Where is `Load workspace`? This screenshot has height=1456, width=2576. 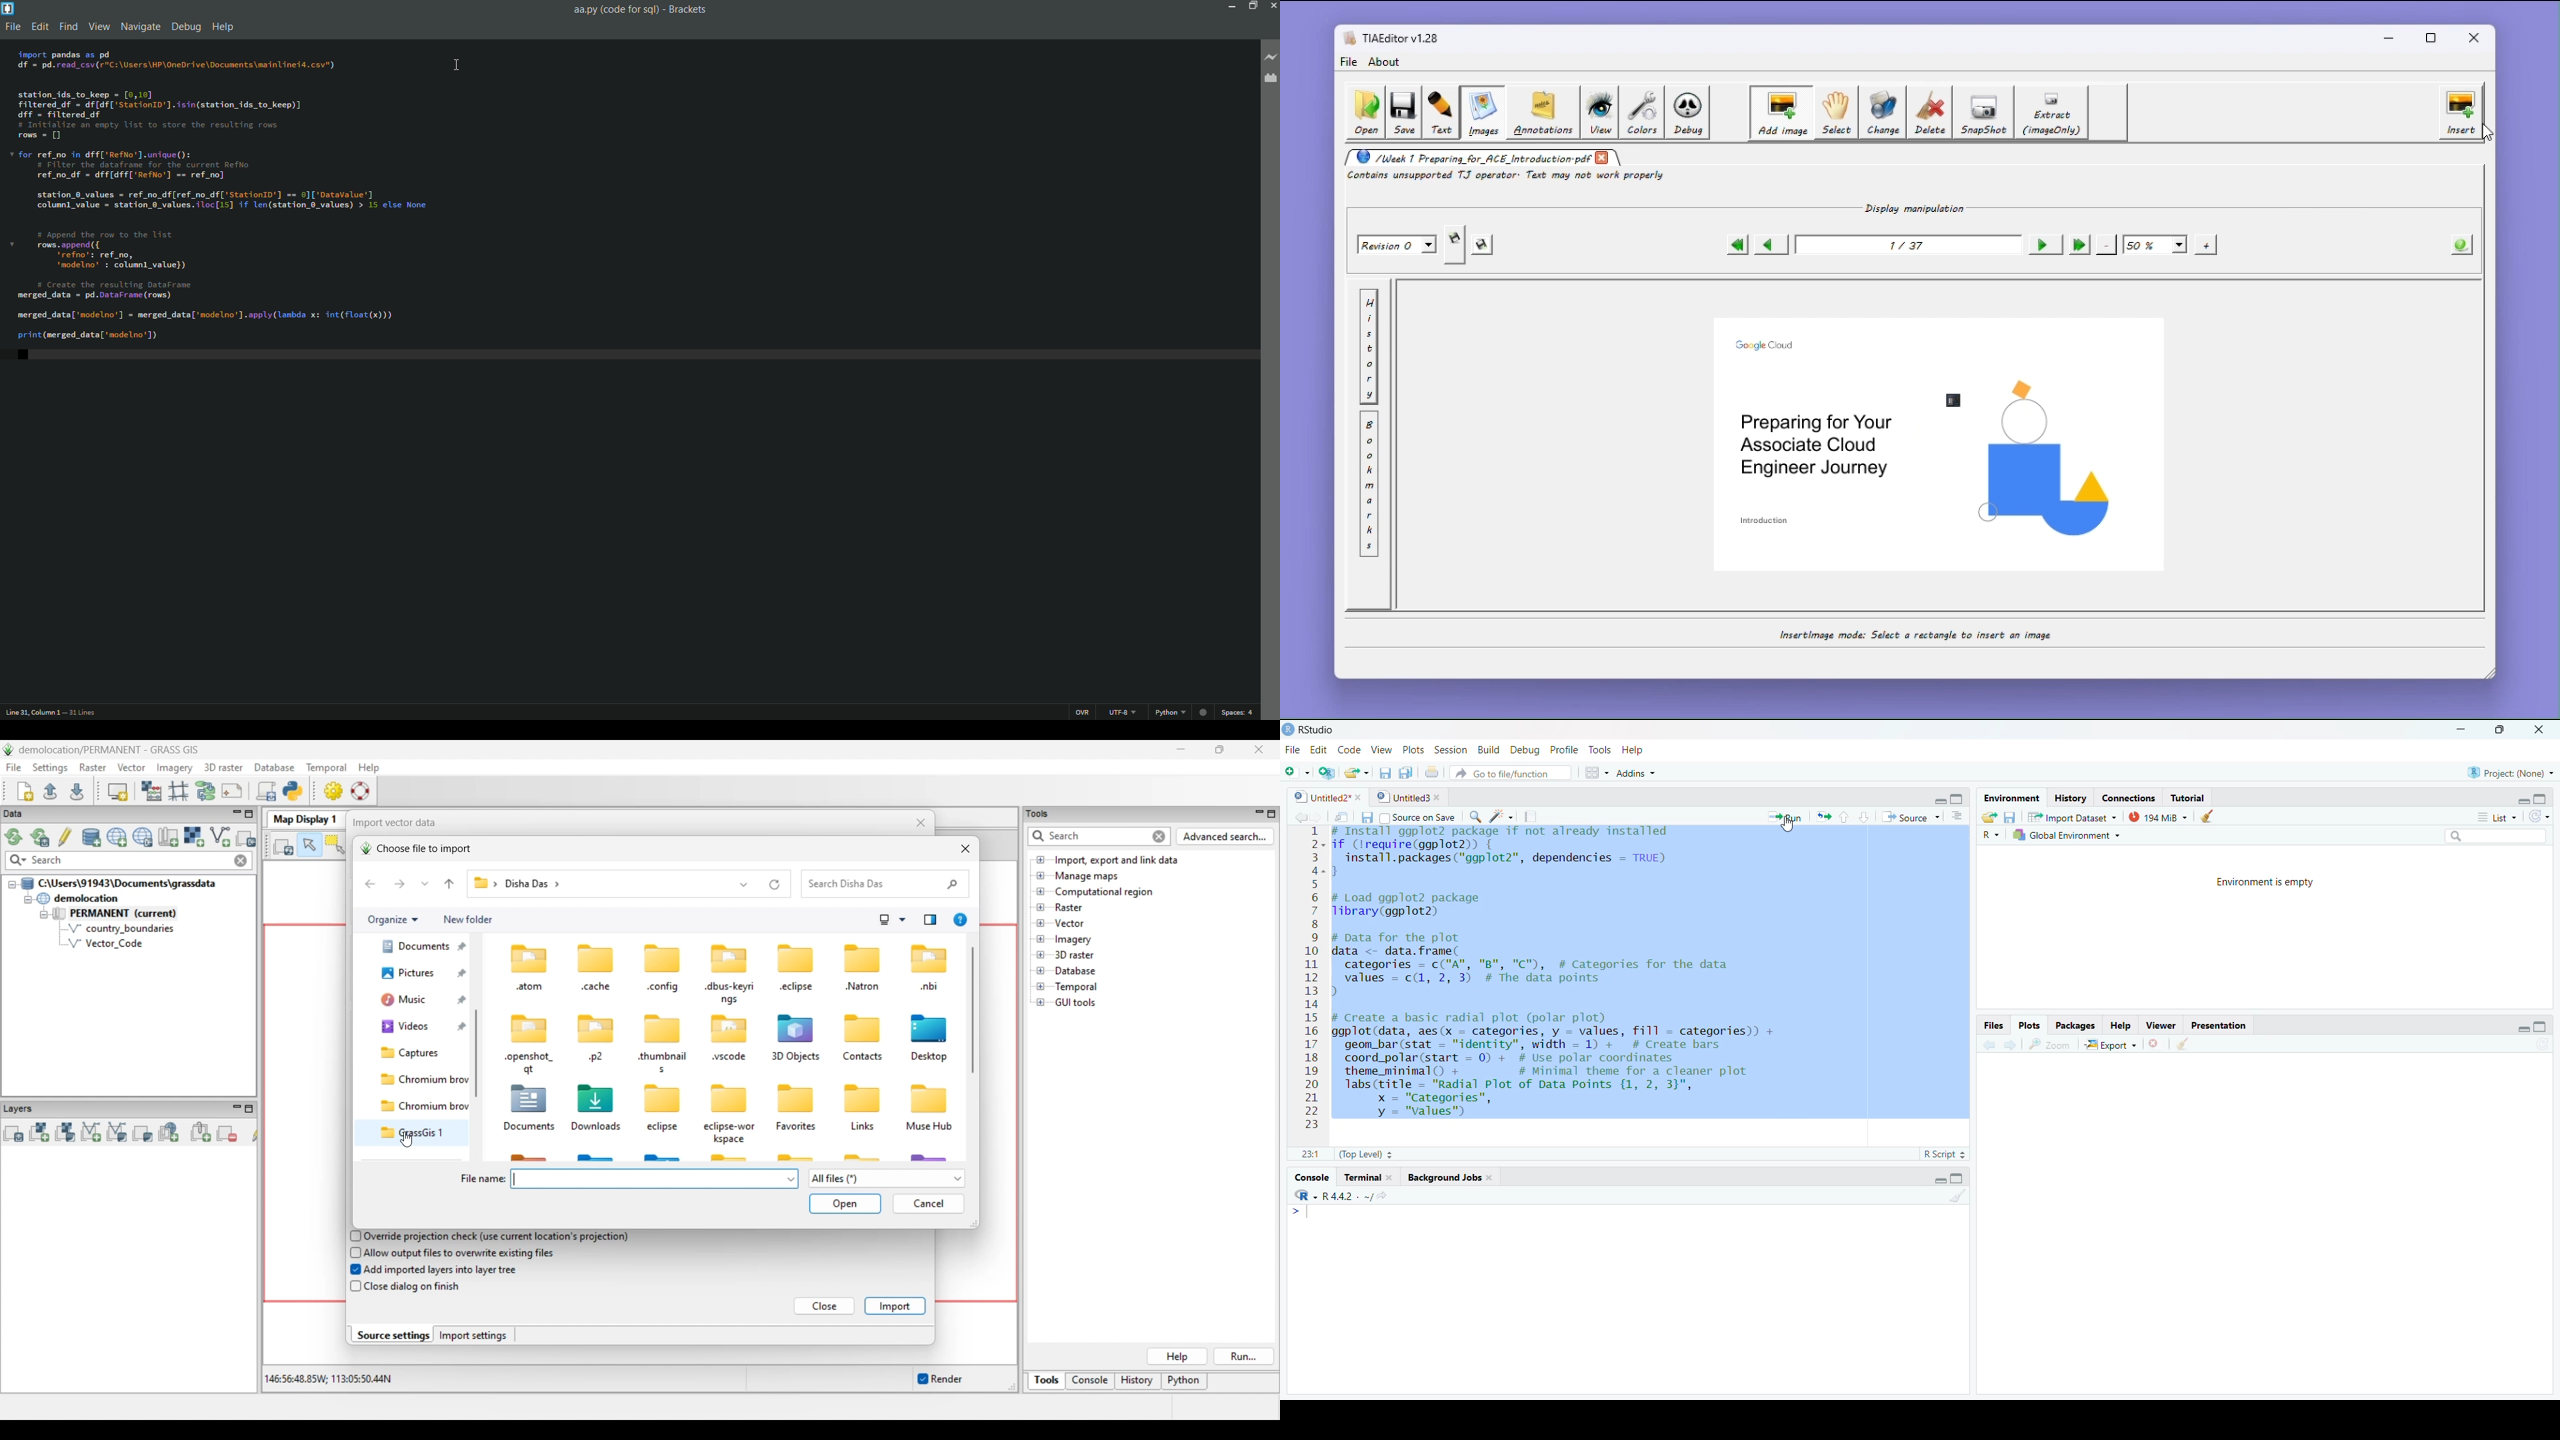 Load workspace is located at coordinates (1989, 816).